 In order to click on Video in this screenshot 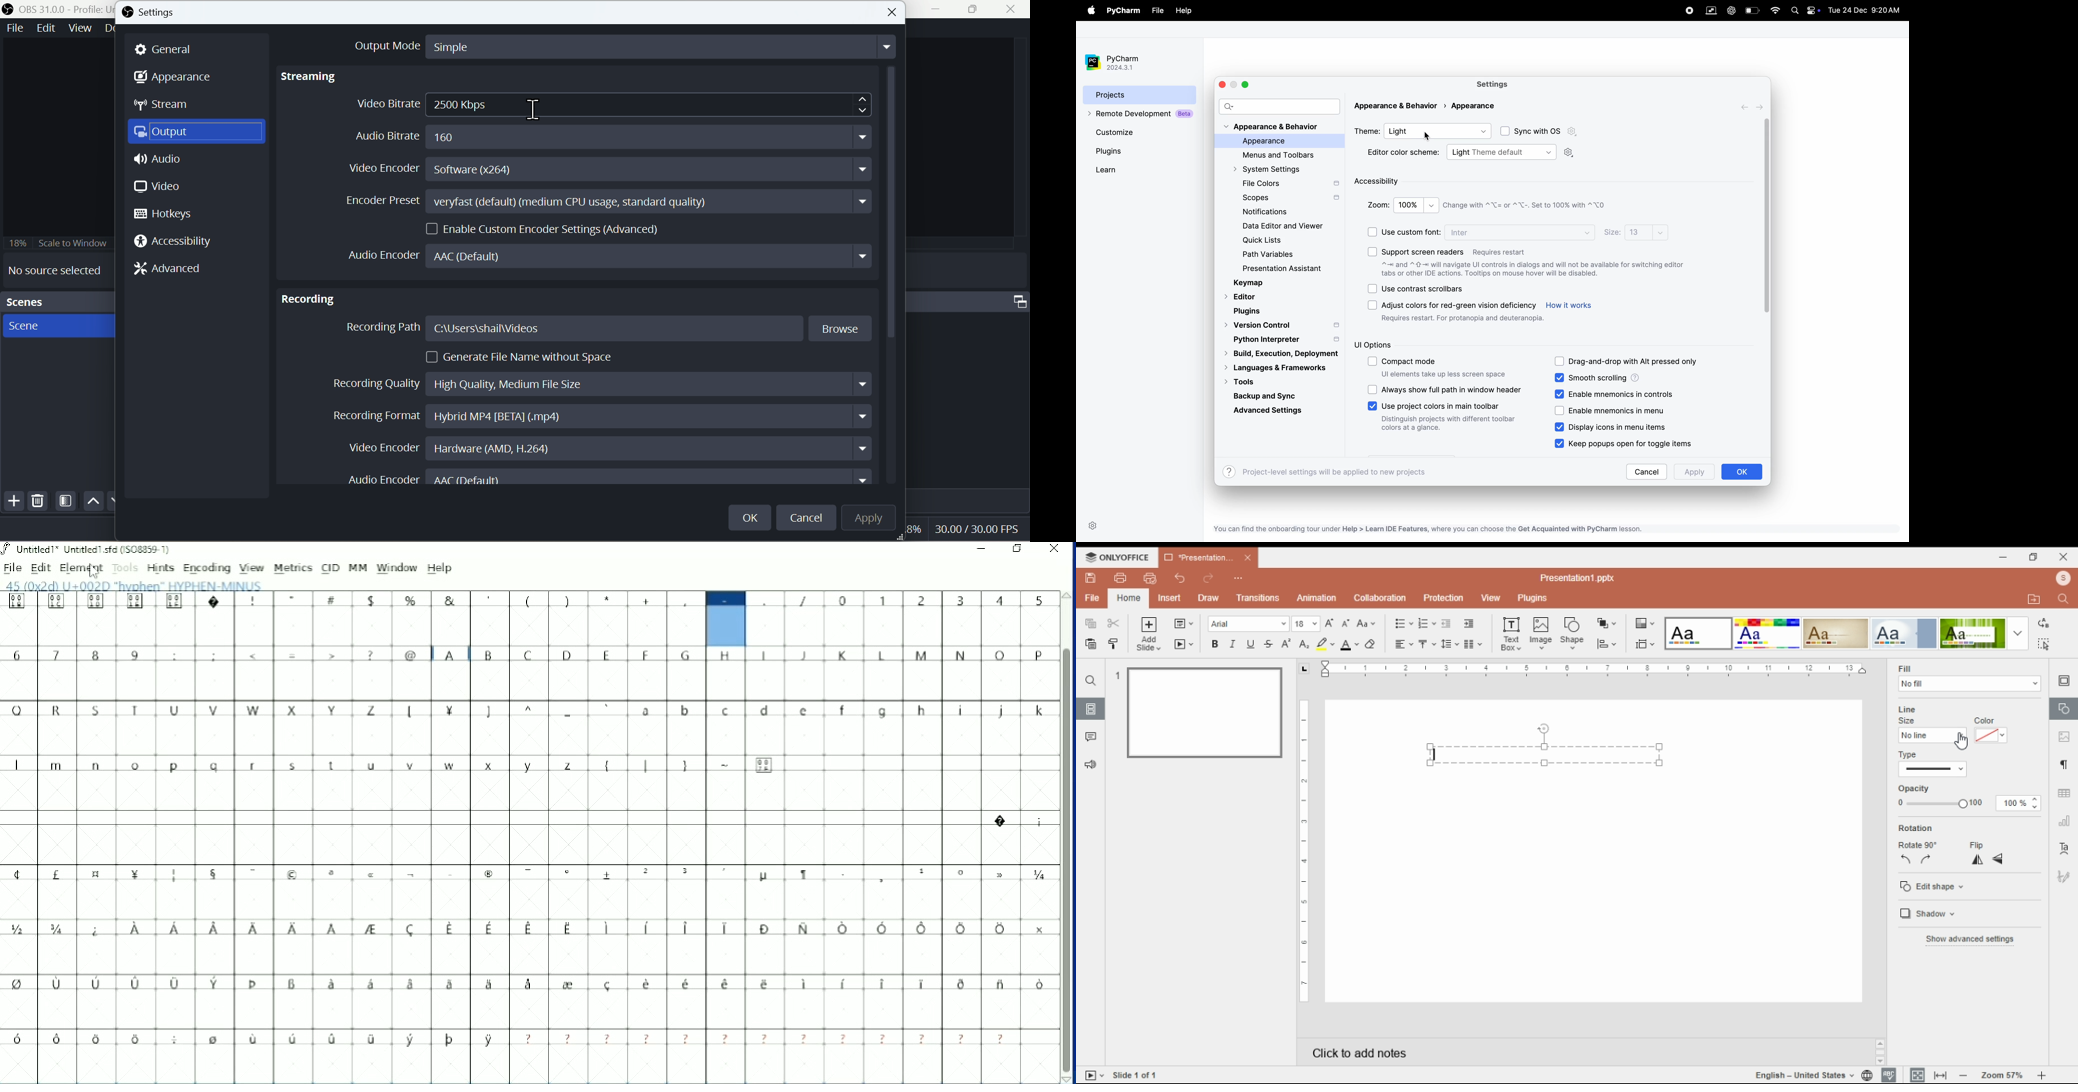, I will do `click(158, 186)`.